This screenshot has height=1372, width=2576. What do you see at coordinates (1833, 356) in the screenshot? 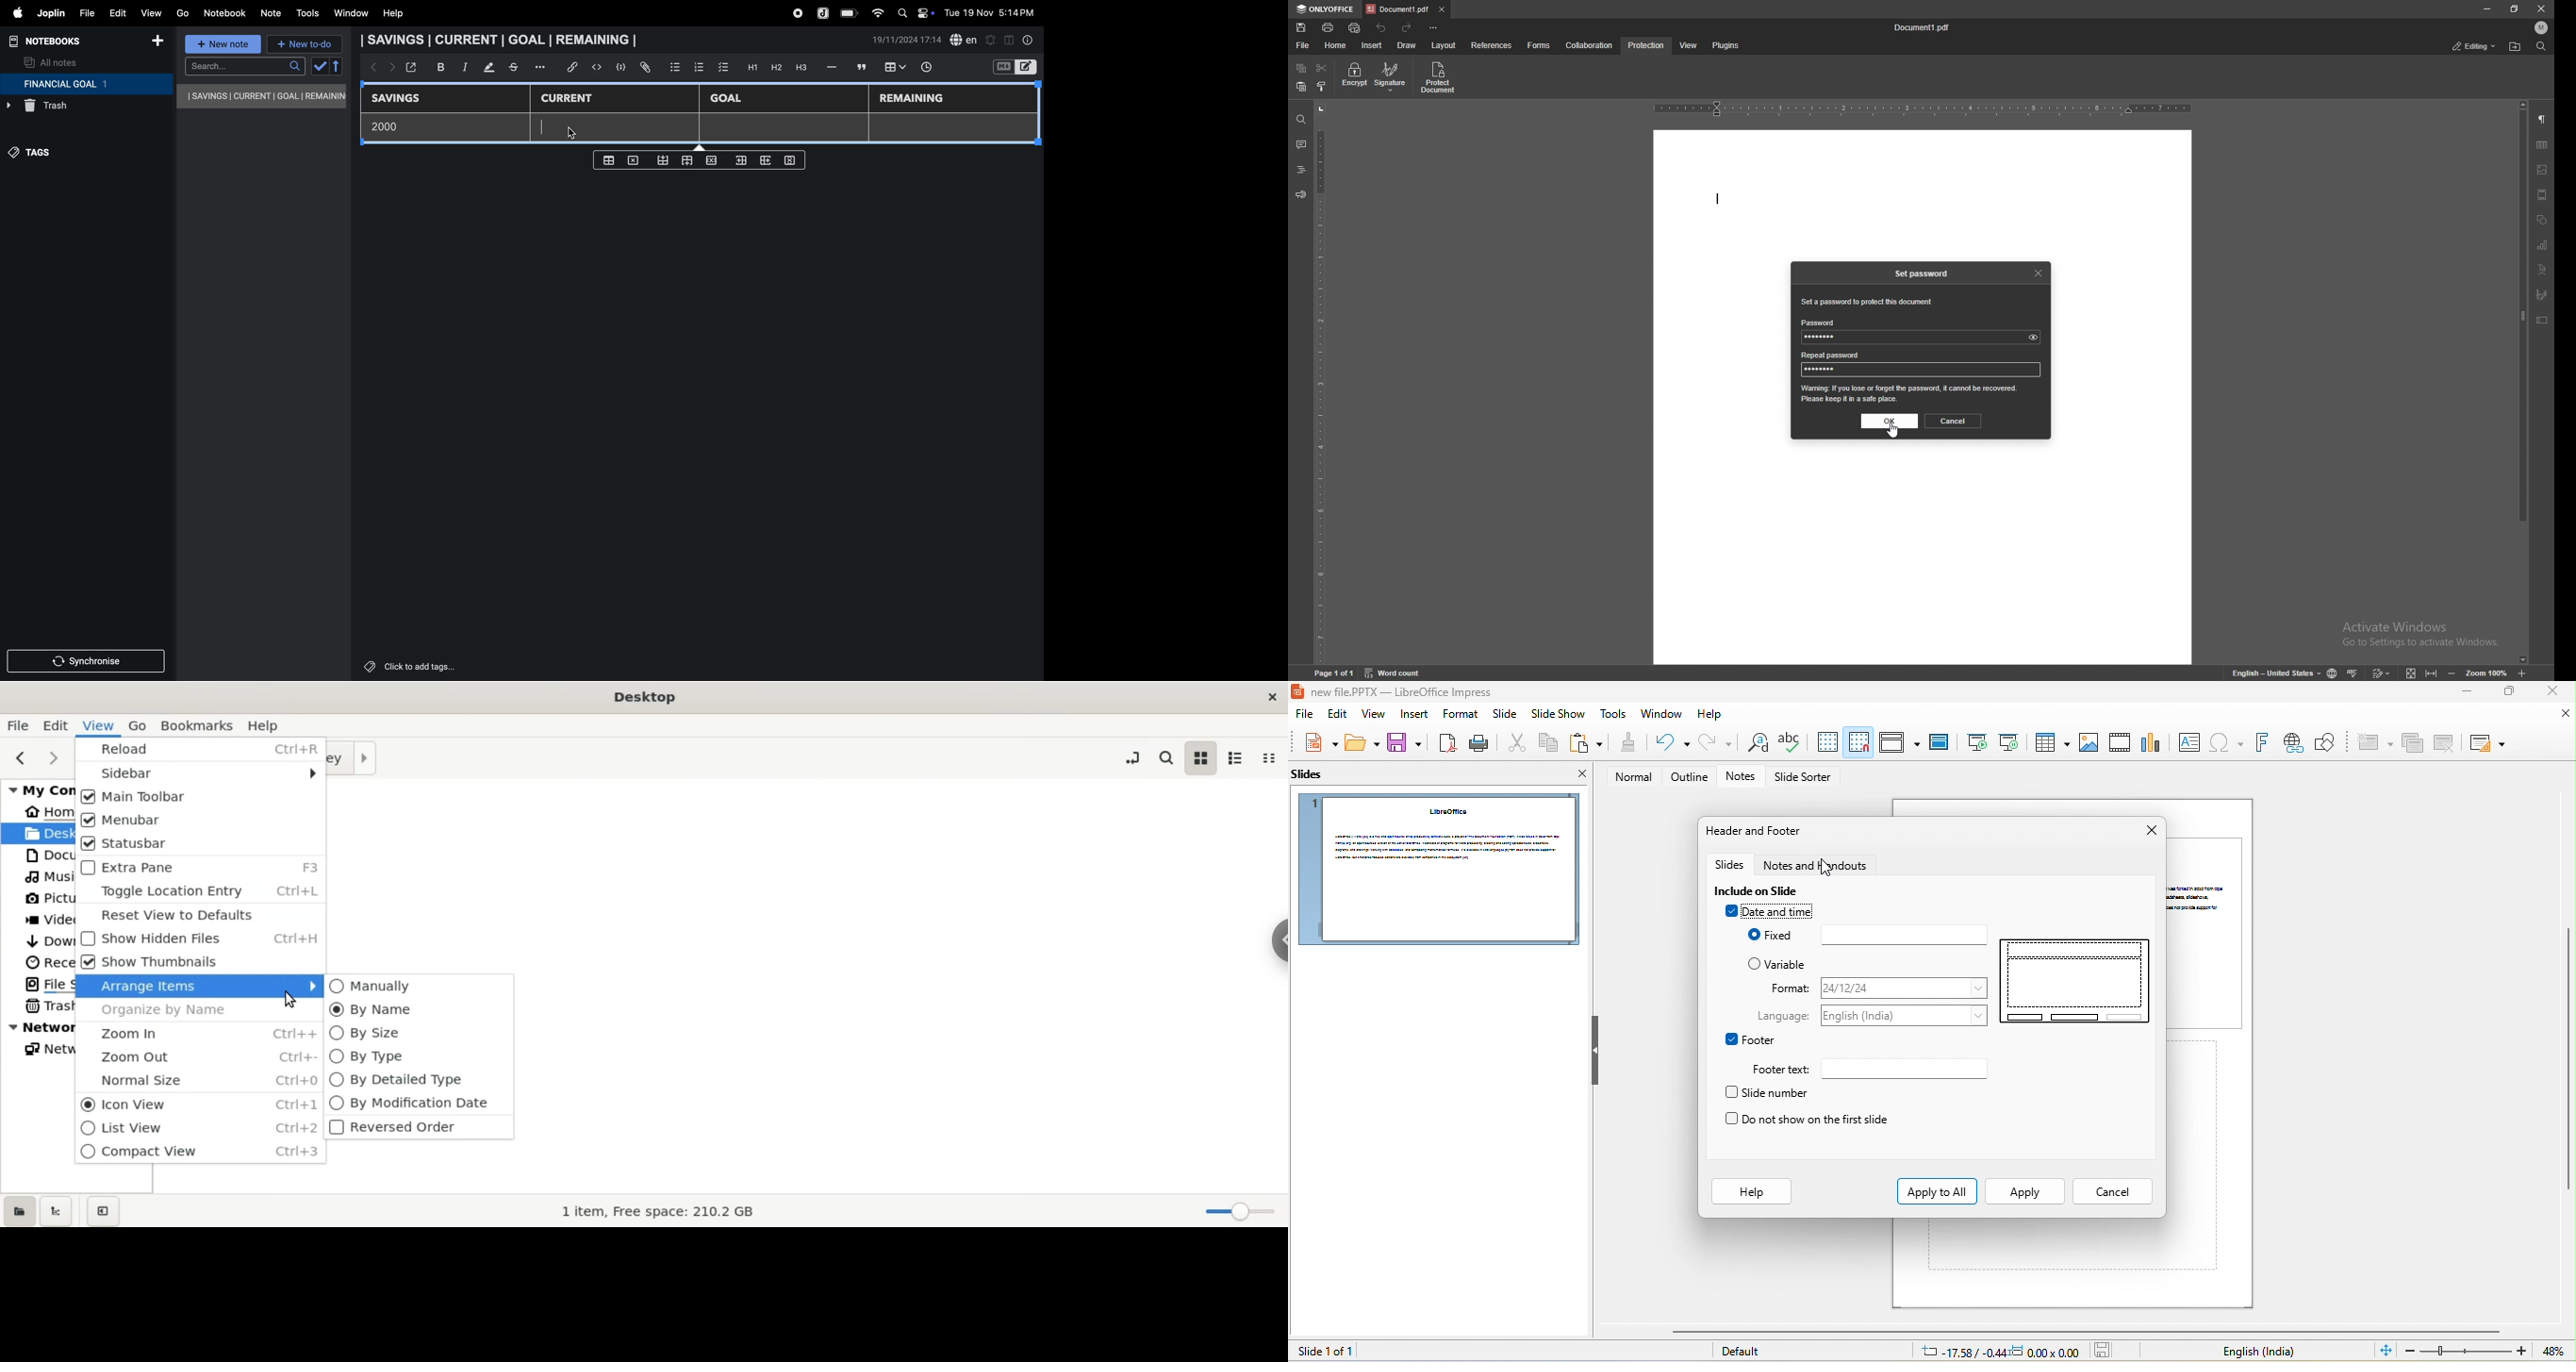
I see `repeat password` at bounding box center [1833, 356].